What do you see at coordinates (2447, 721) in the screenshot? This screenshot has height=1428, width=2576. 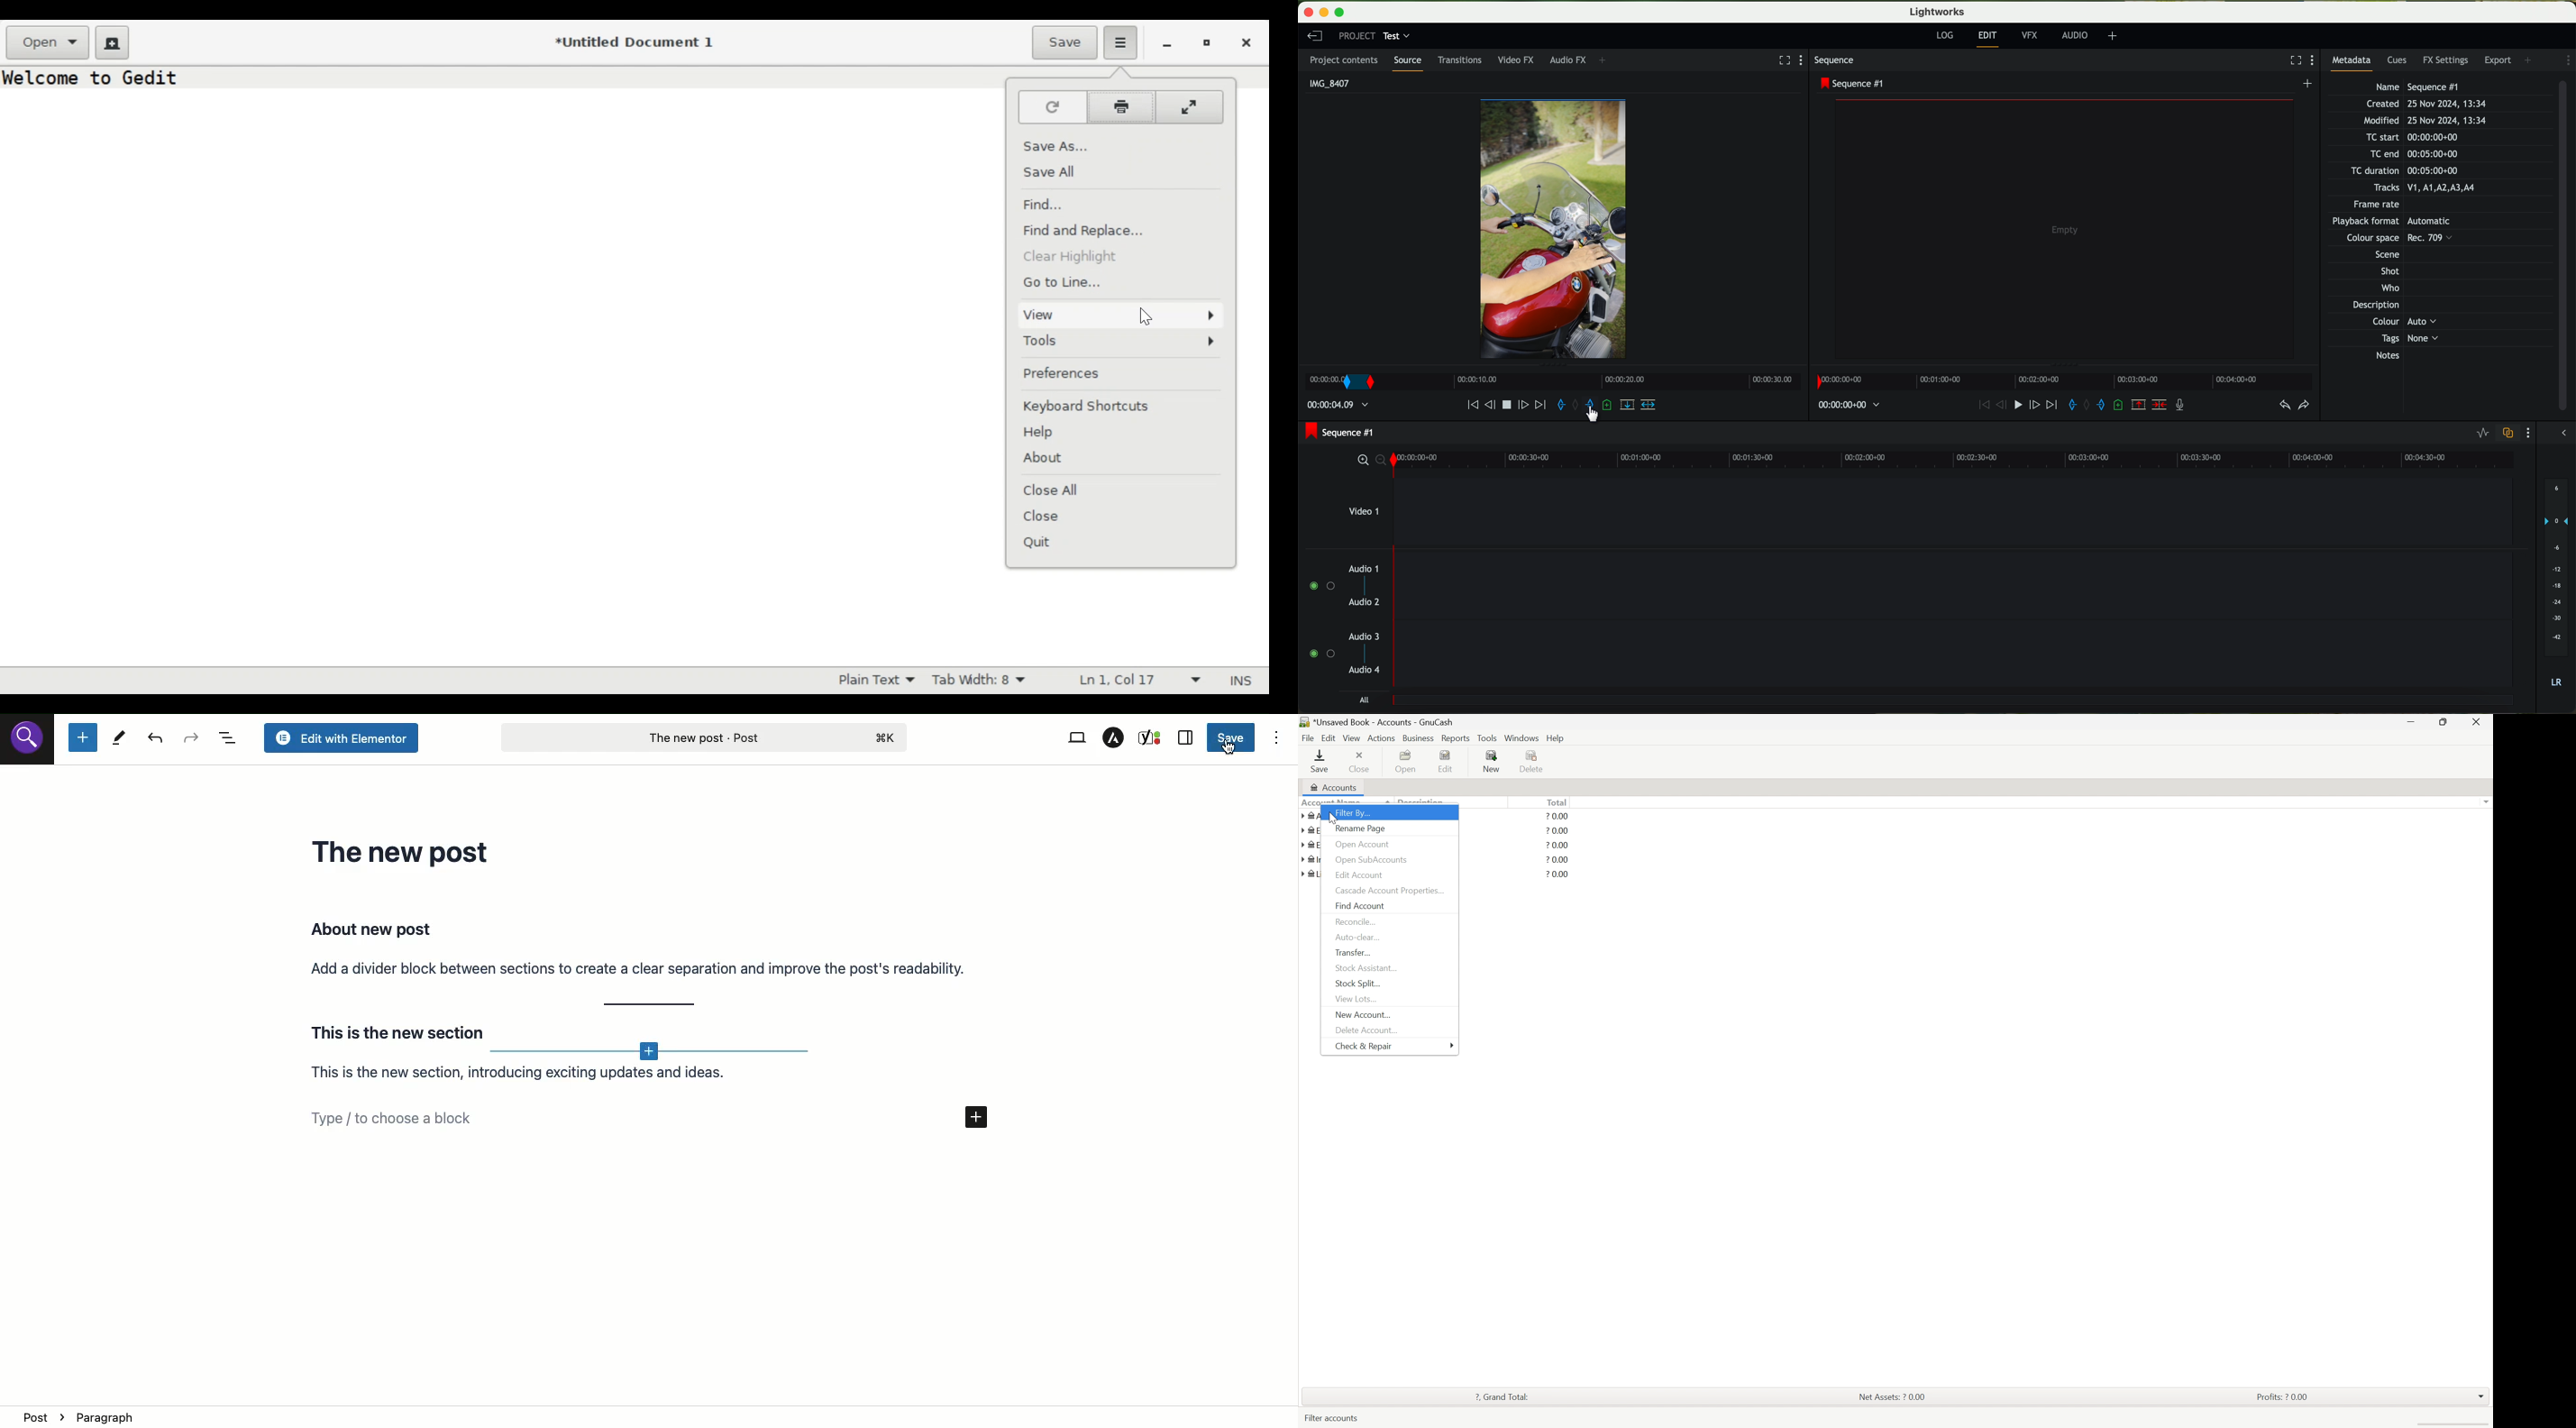 I see `Restore down` at bounding box center [2447, 721].